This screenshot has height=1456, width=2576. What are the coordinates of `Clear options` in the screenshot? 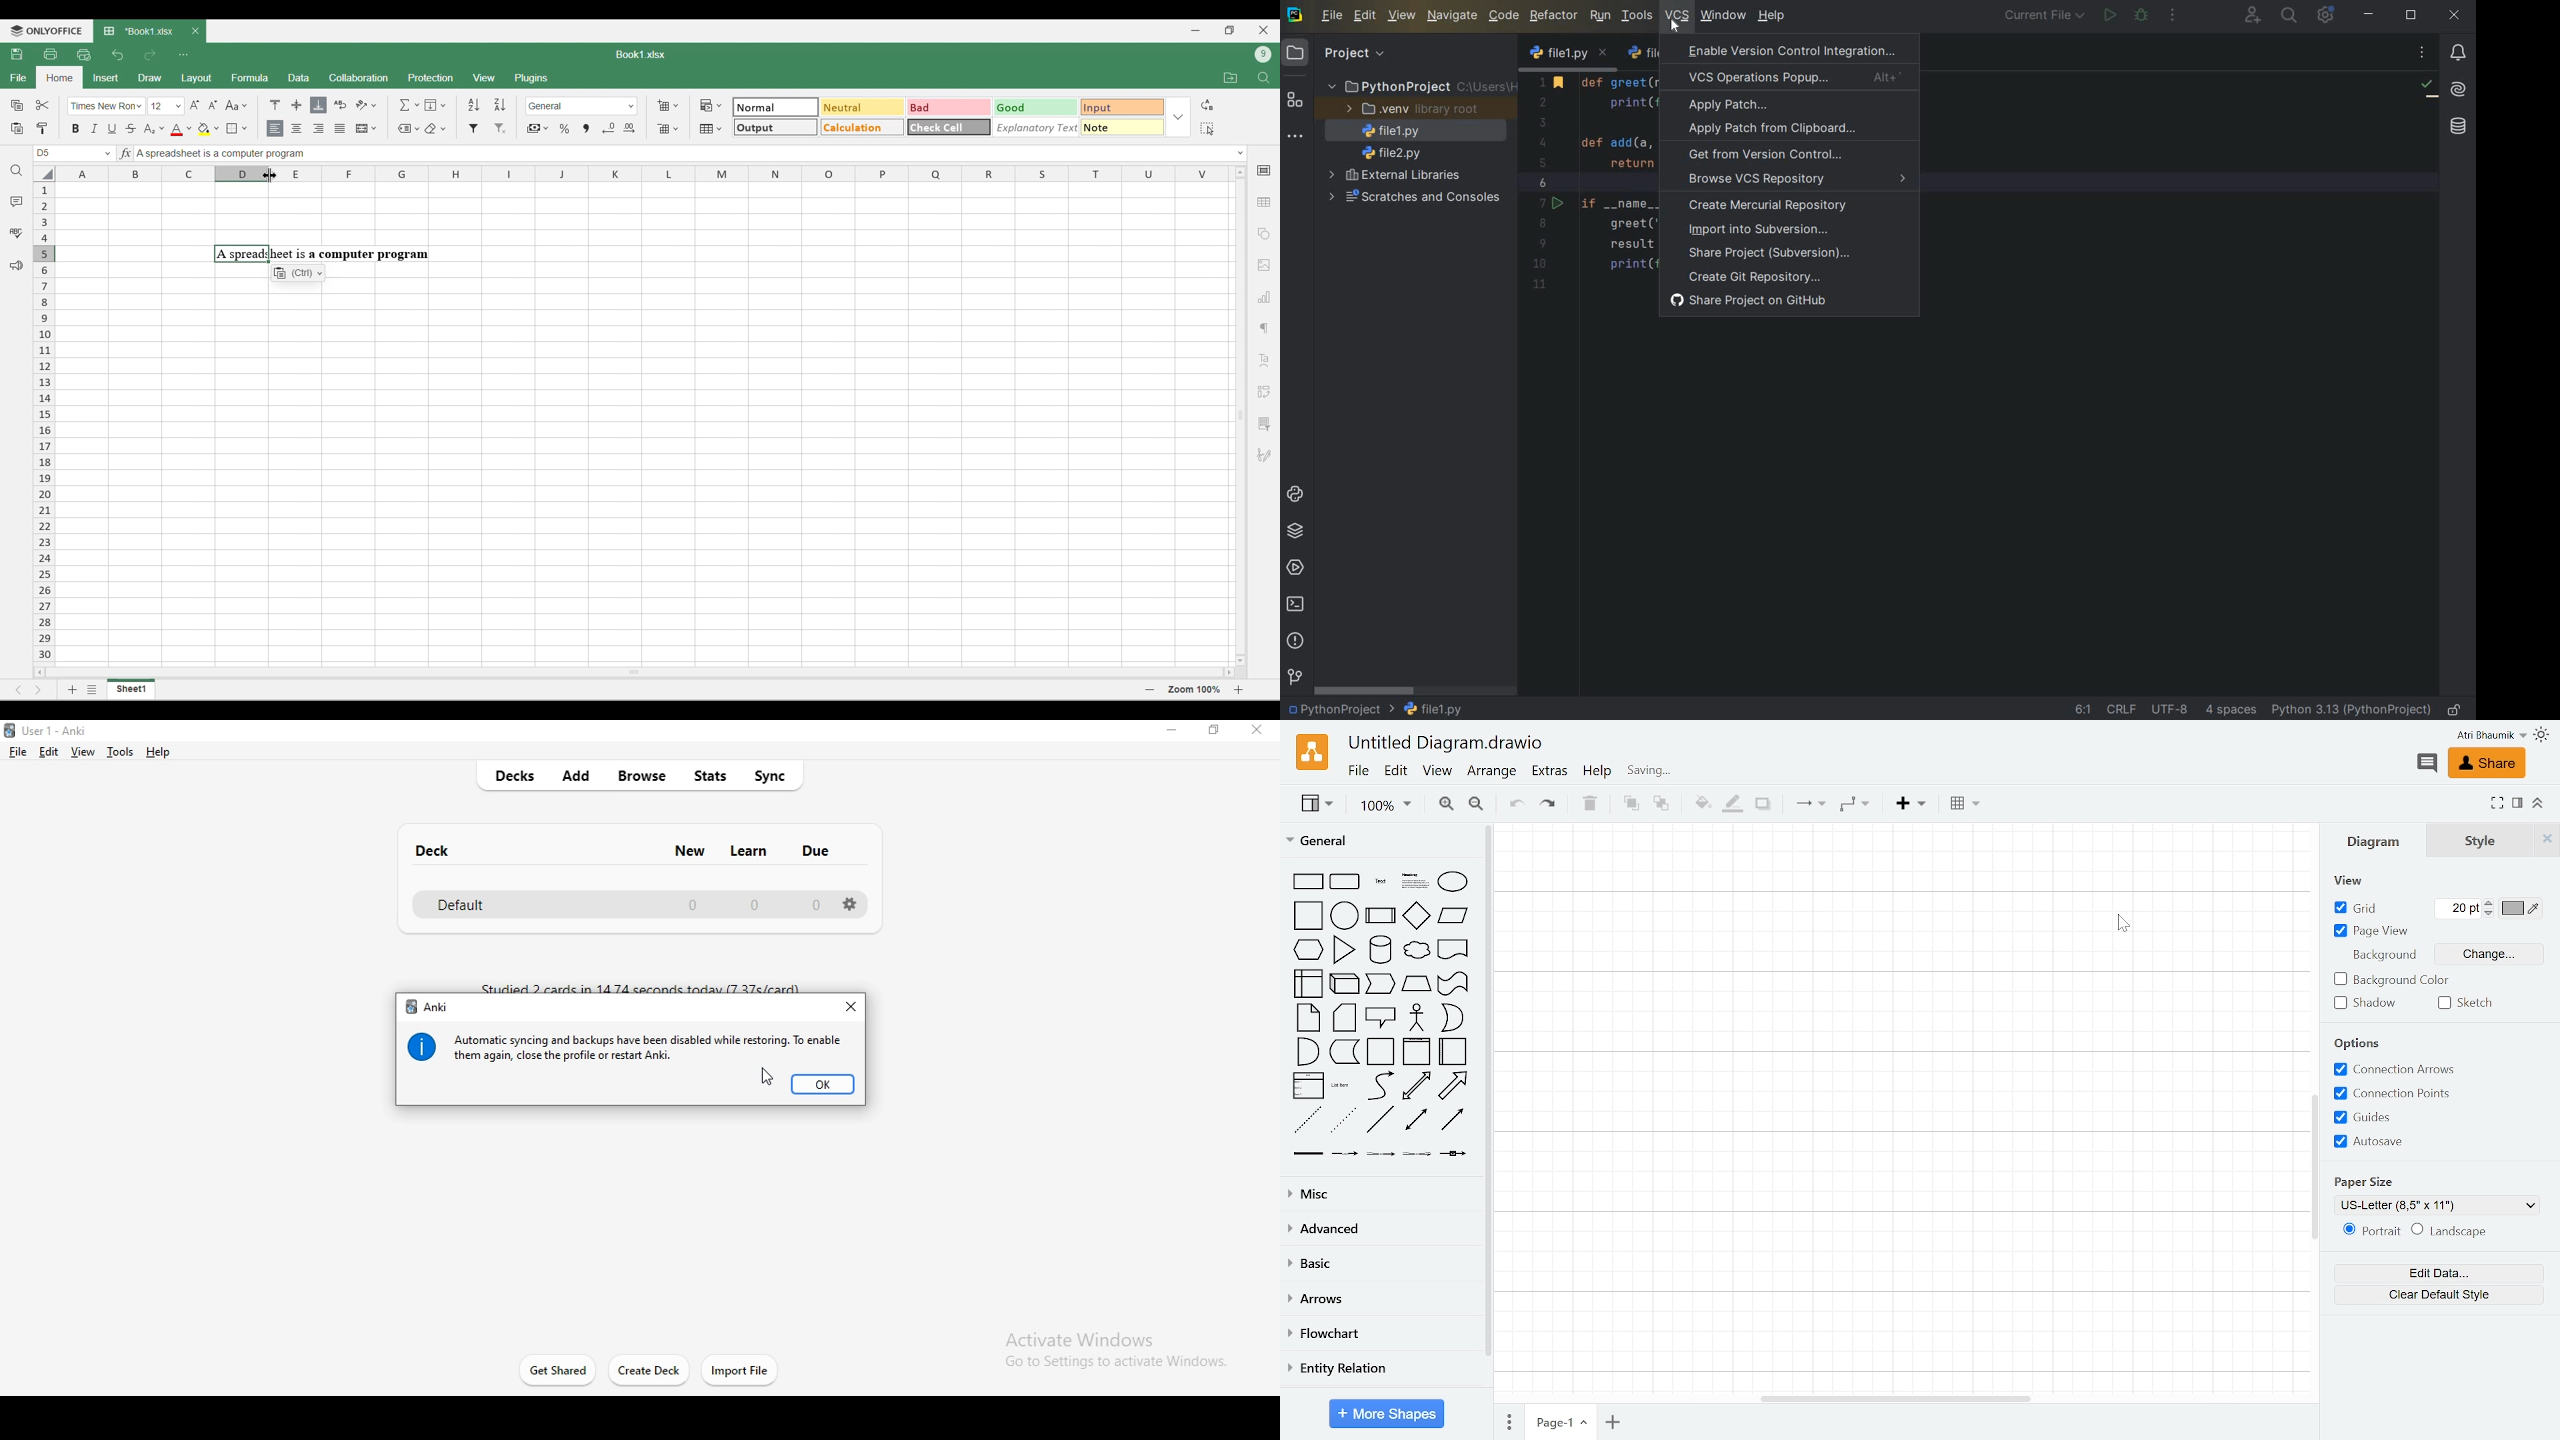 It's located at (435, 129).